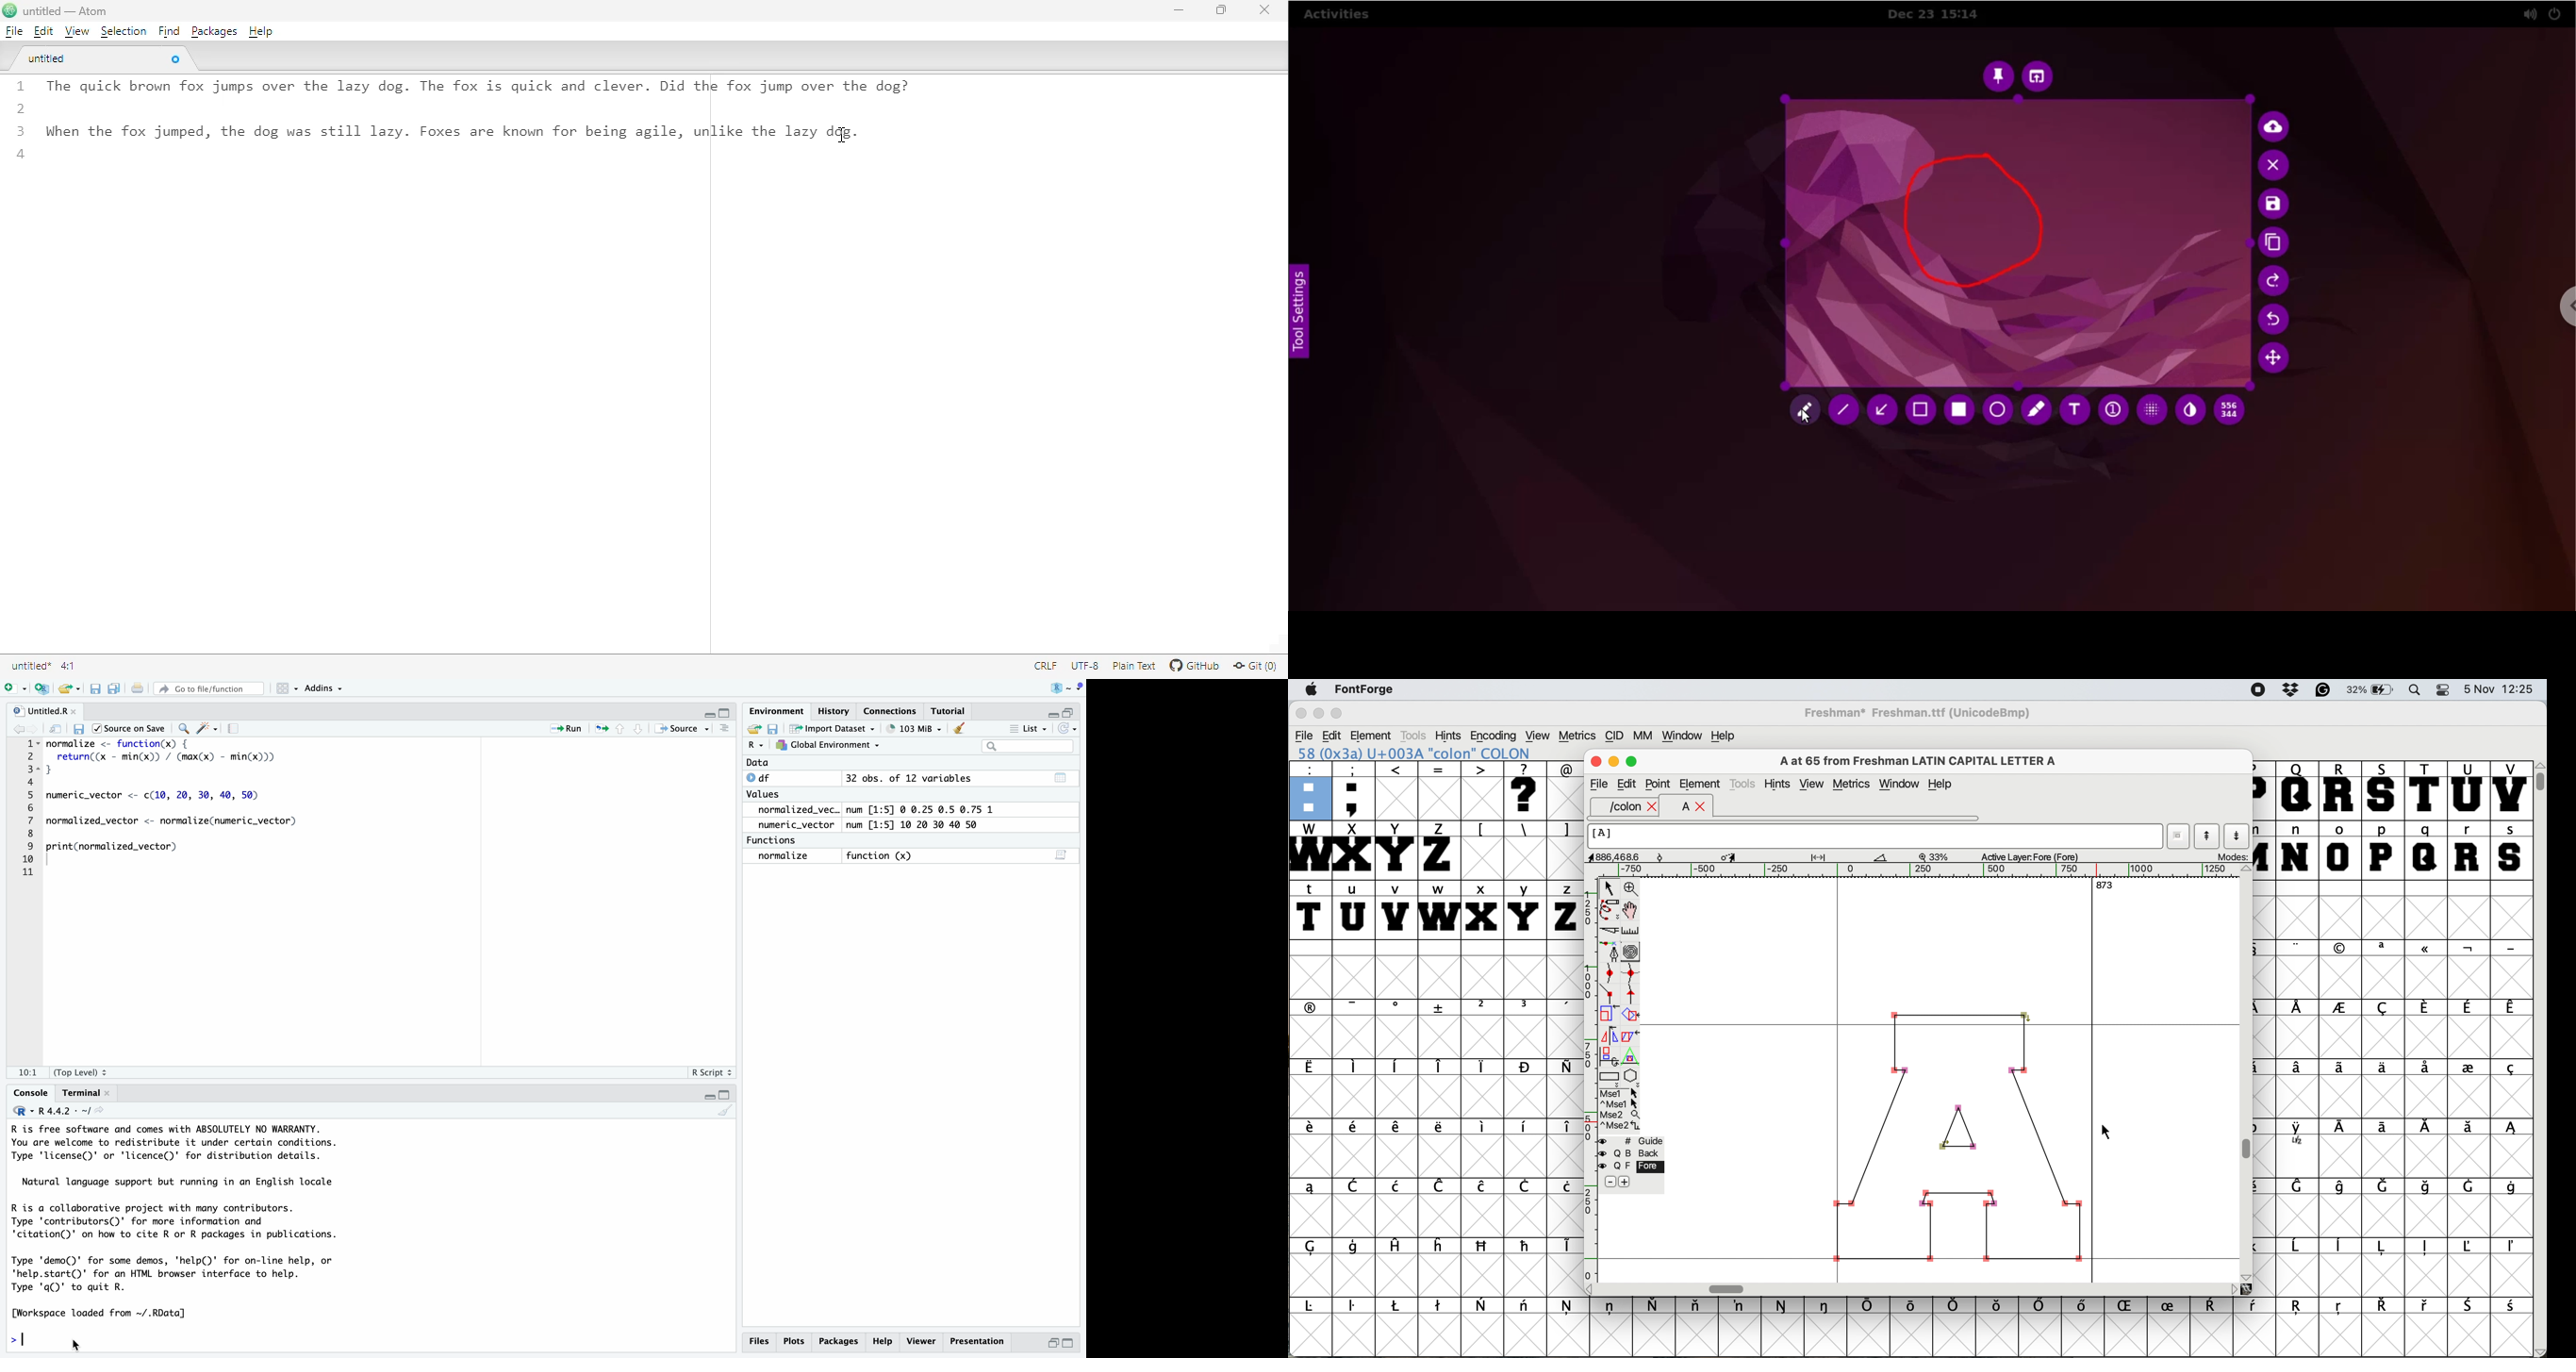 The height and width of the screenshot is (1372, 2576). Describe the element at coordinates (1355, 1248) in the screenshot. I see `symbol` at that location.